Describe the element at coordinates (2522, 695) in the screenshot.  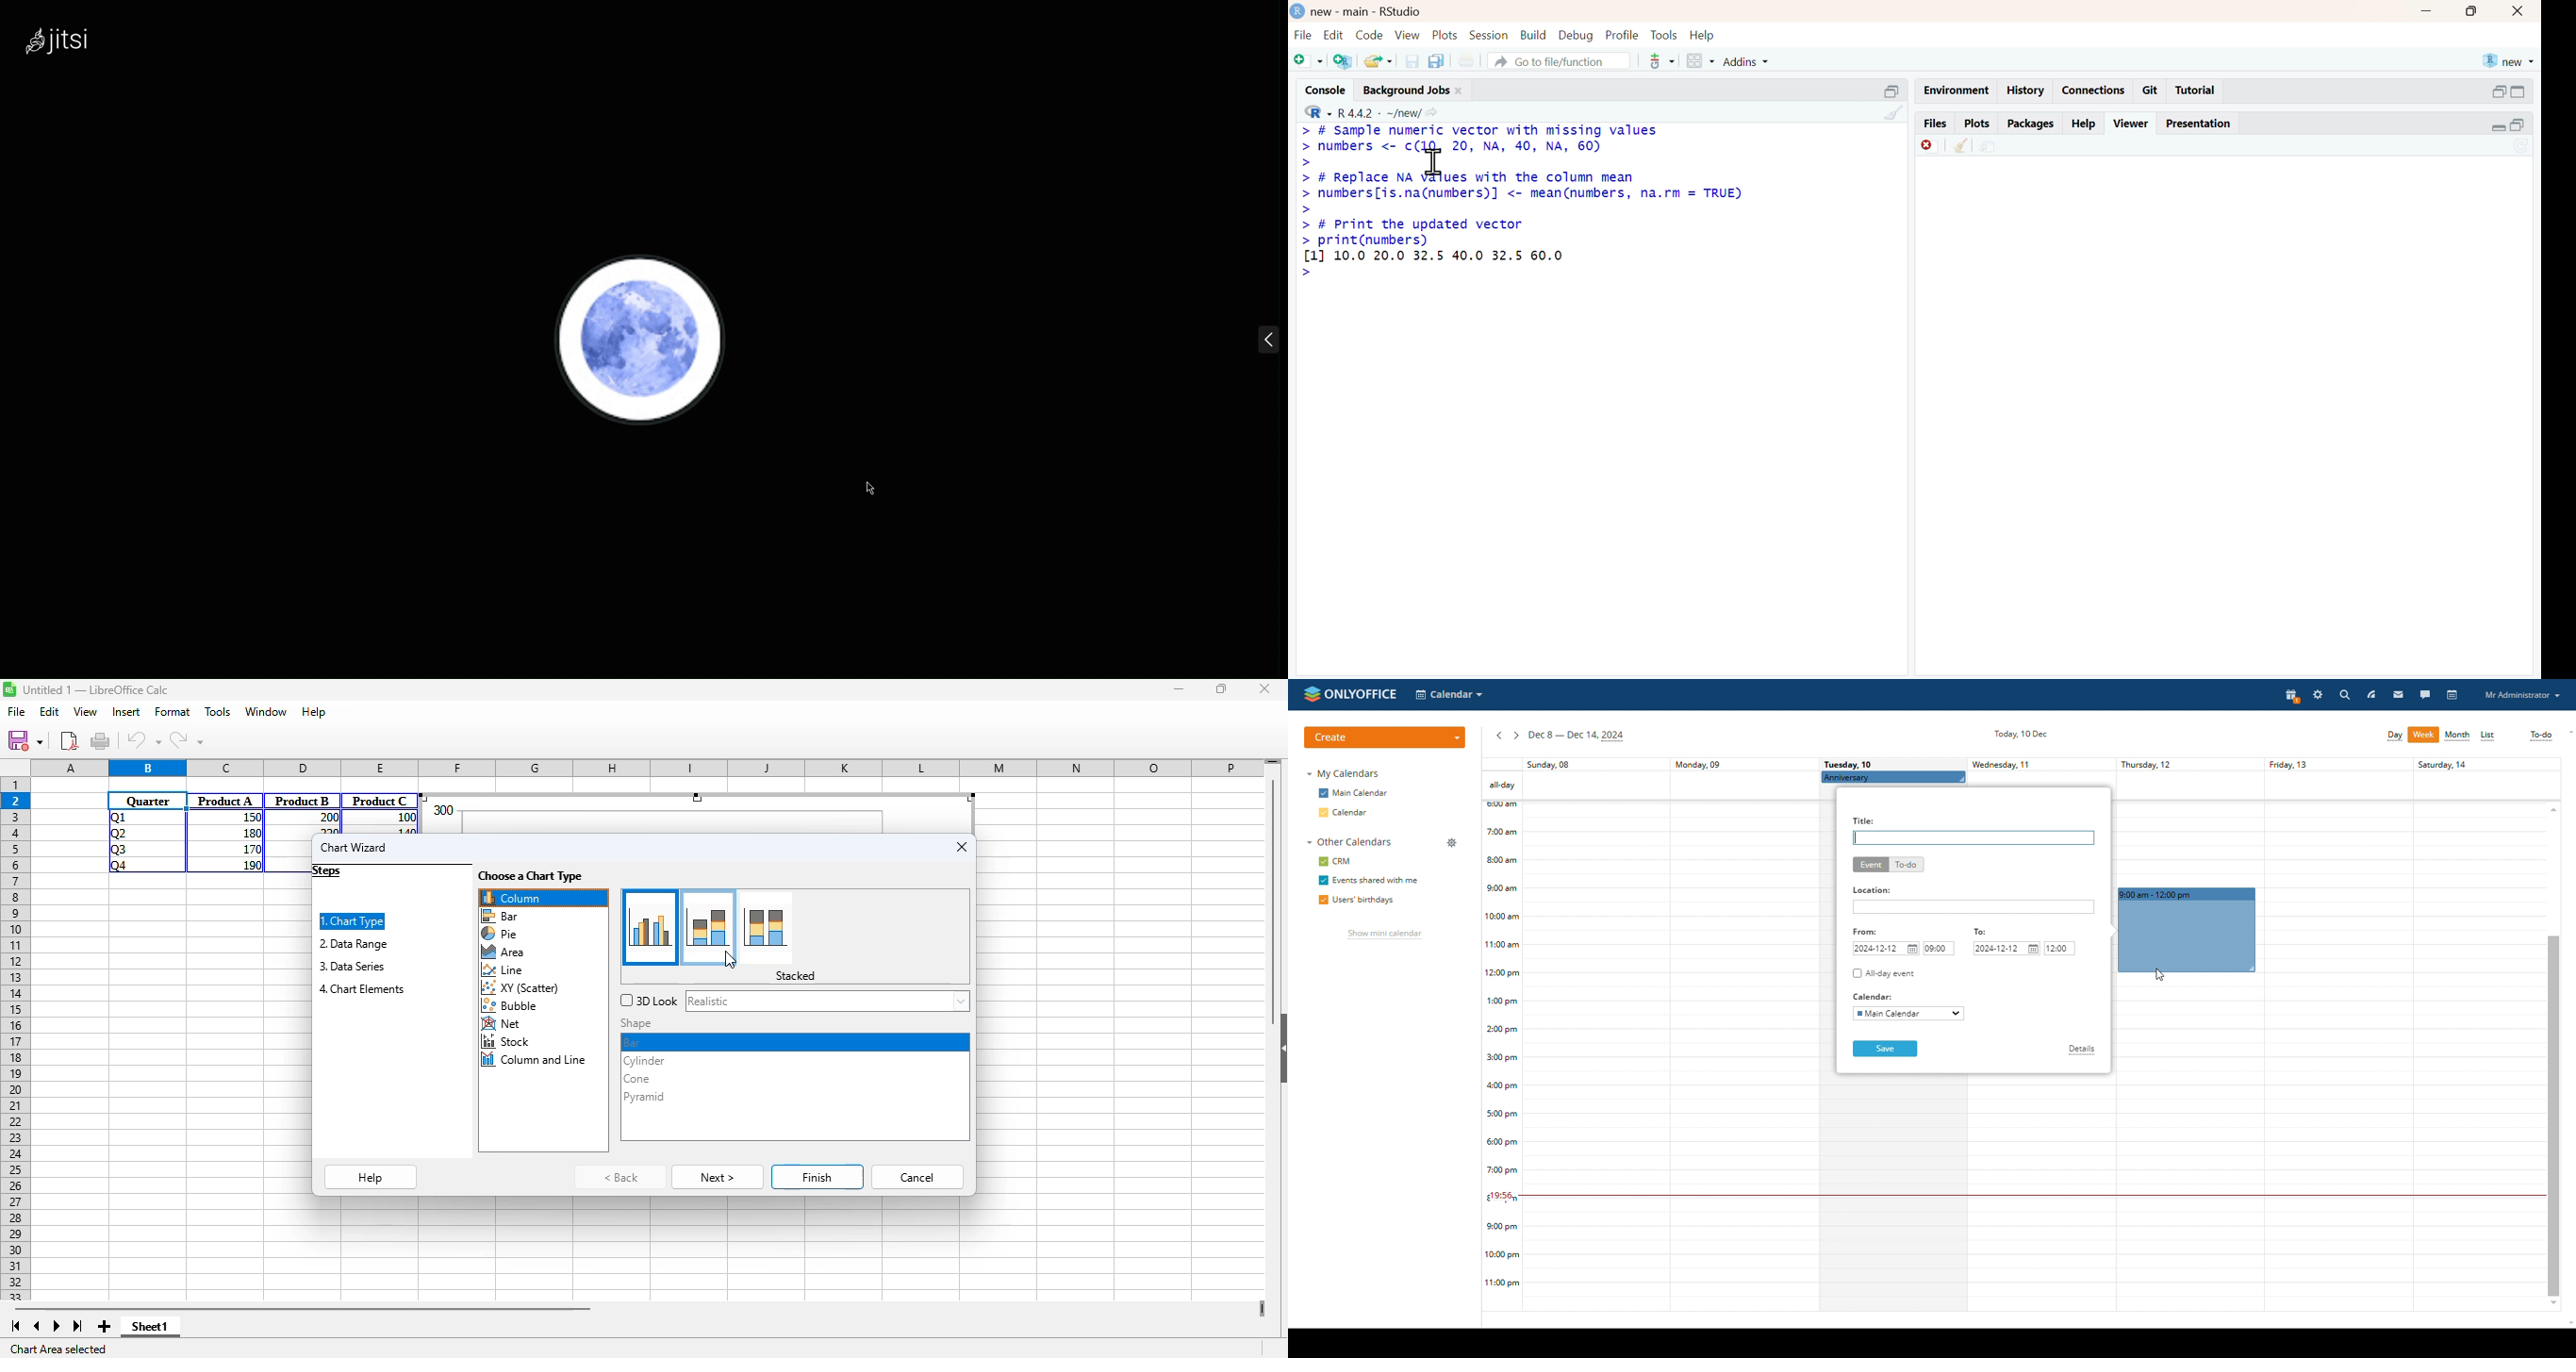
I see `profile` at that location.